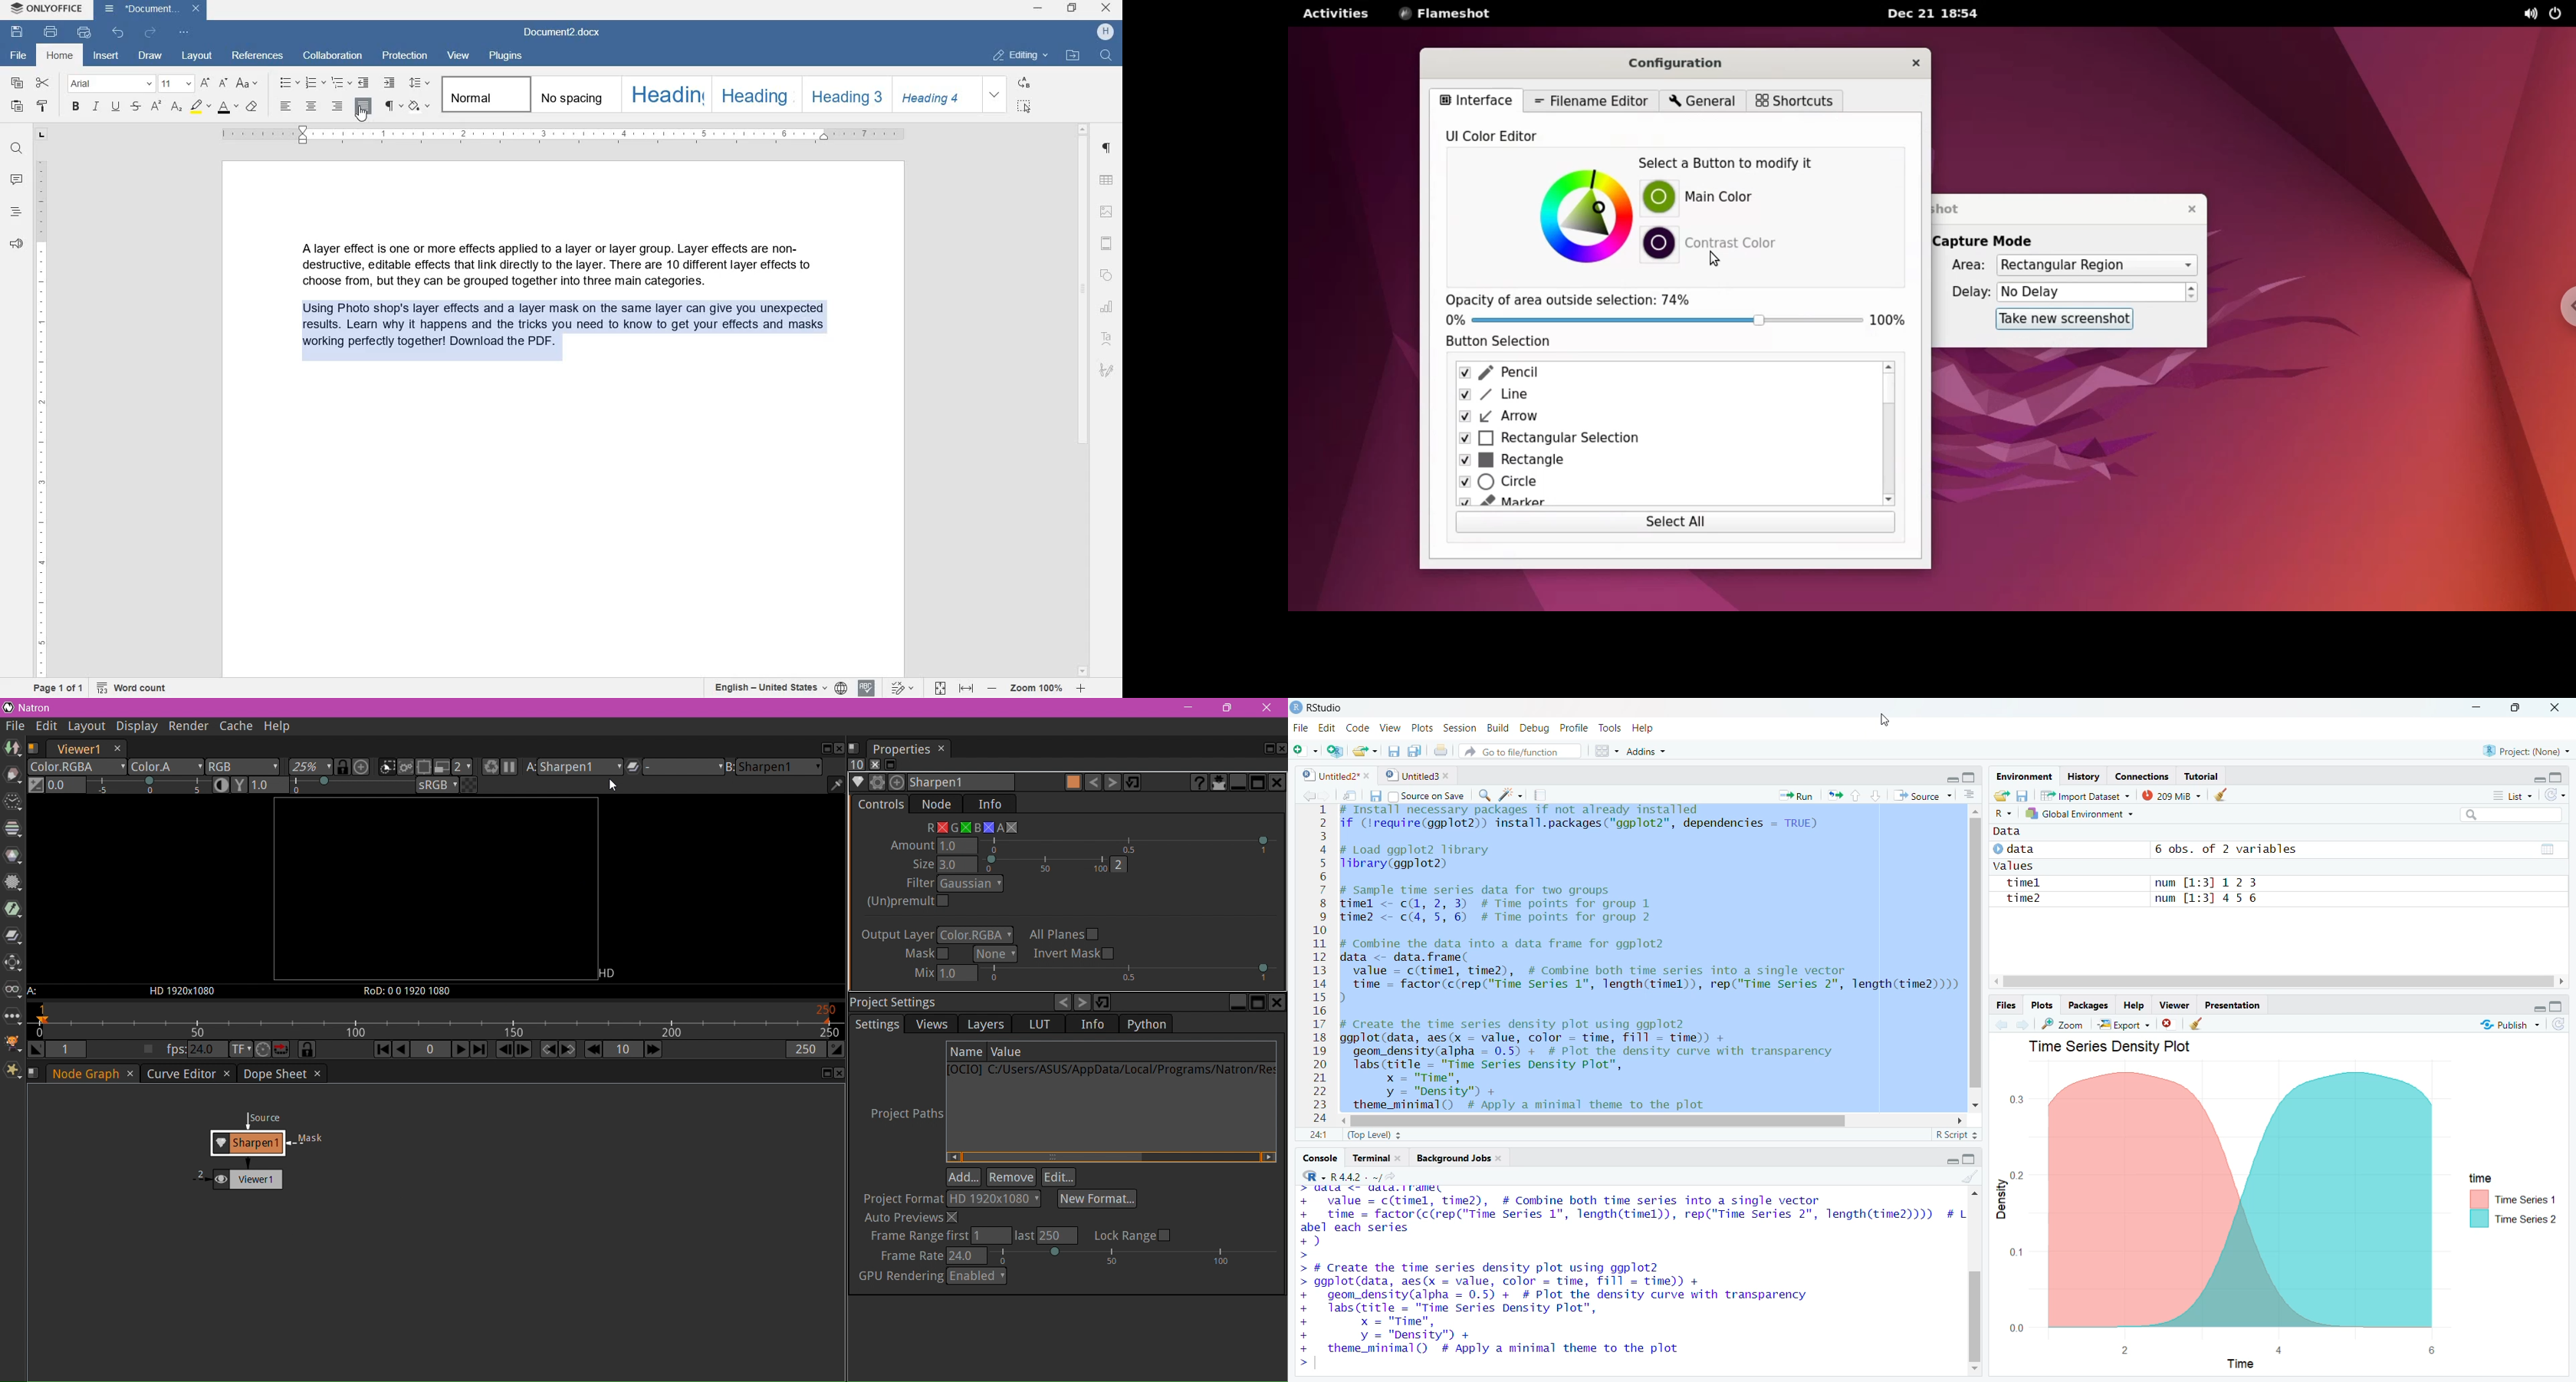 Image resolution: width=2576 pixels, height=1400 pixels. What do you see at coordinates (1921, 795) in the screenshot?
I see `Source` at bounding box center [1921, 795].